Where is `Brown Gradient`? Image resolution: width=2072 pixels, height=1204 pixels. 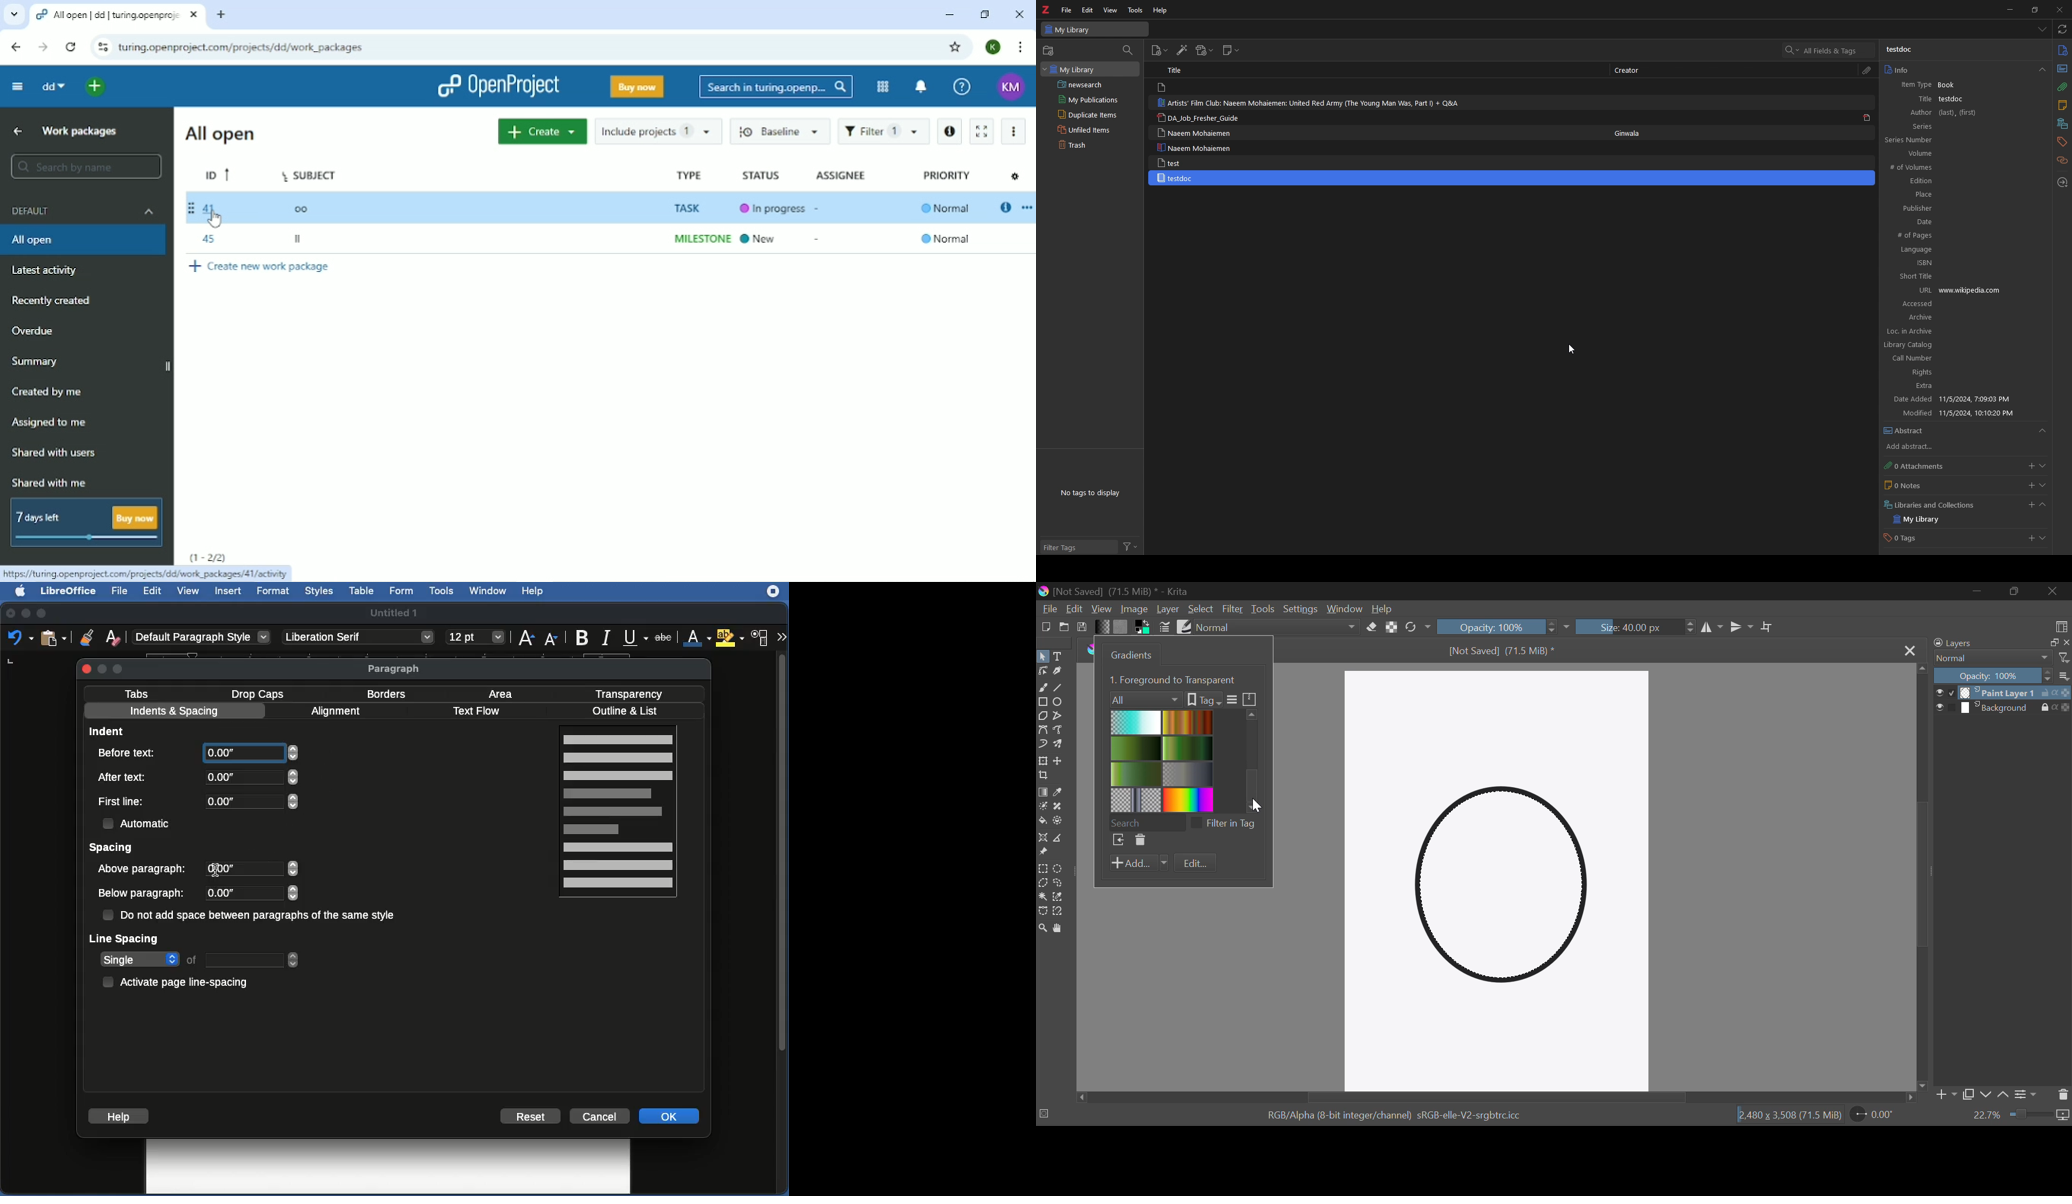 Brown Gradient is located at coordinates (1189, 722).